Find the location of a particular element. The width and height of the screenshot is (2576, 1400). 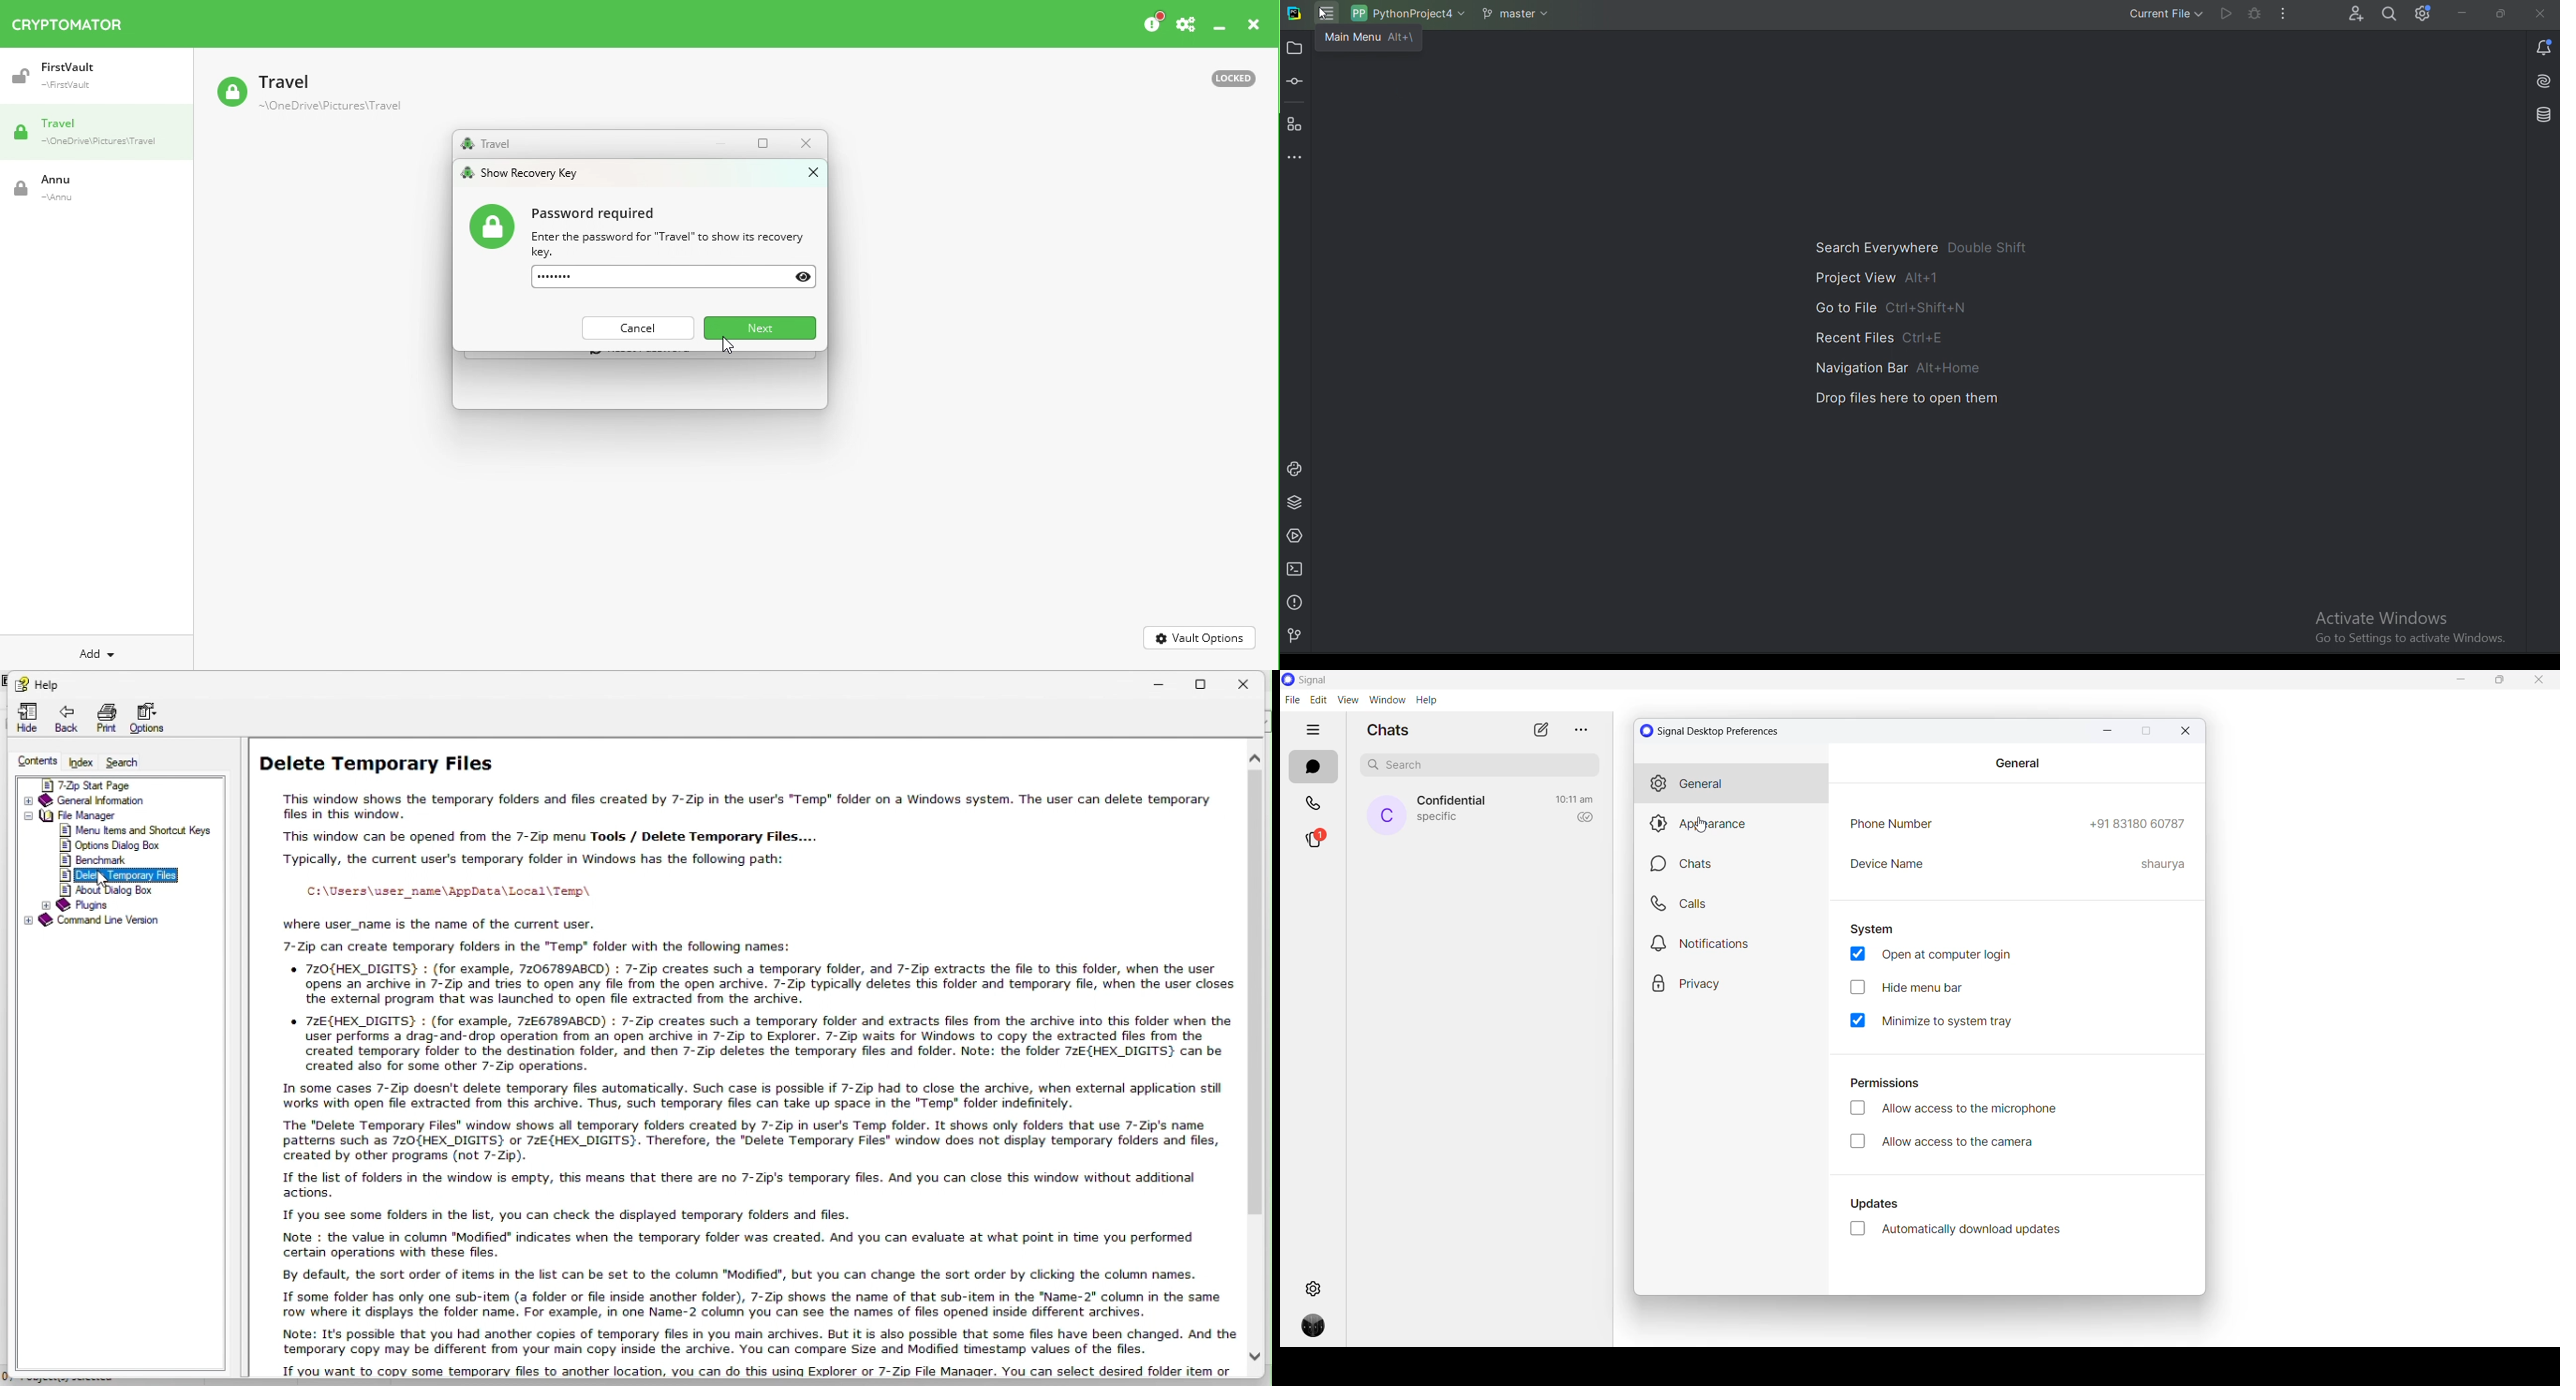

hide menu bar checkbox is located at coordinates (1919, 987).